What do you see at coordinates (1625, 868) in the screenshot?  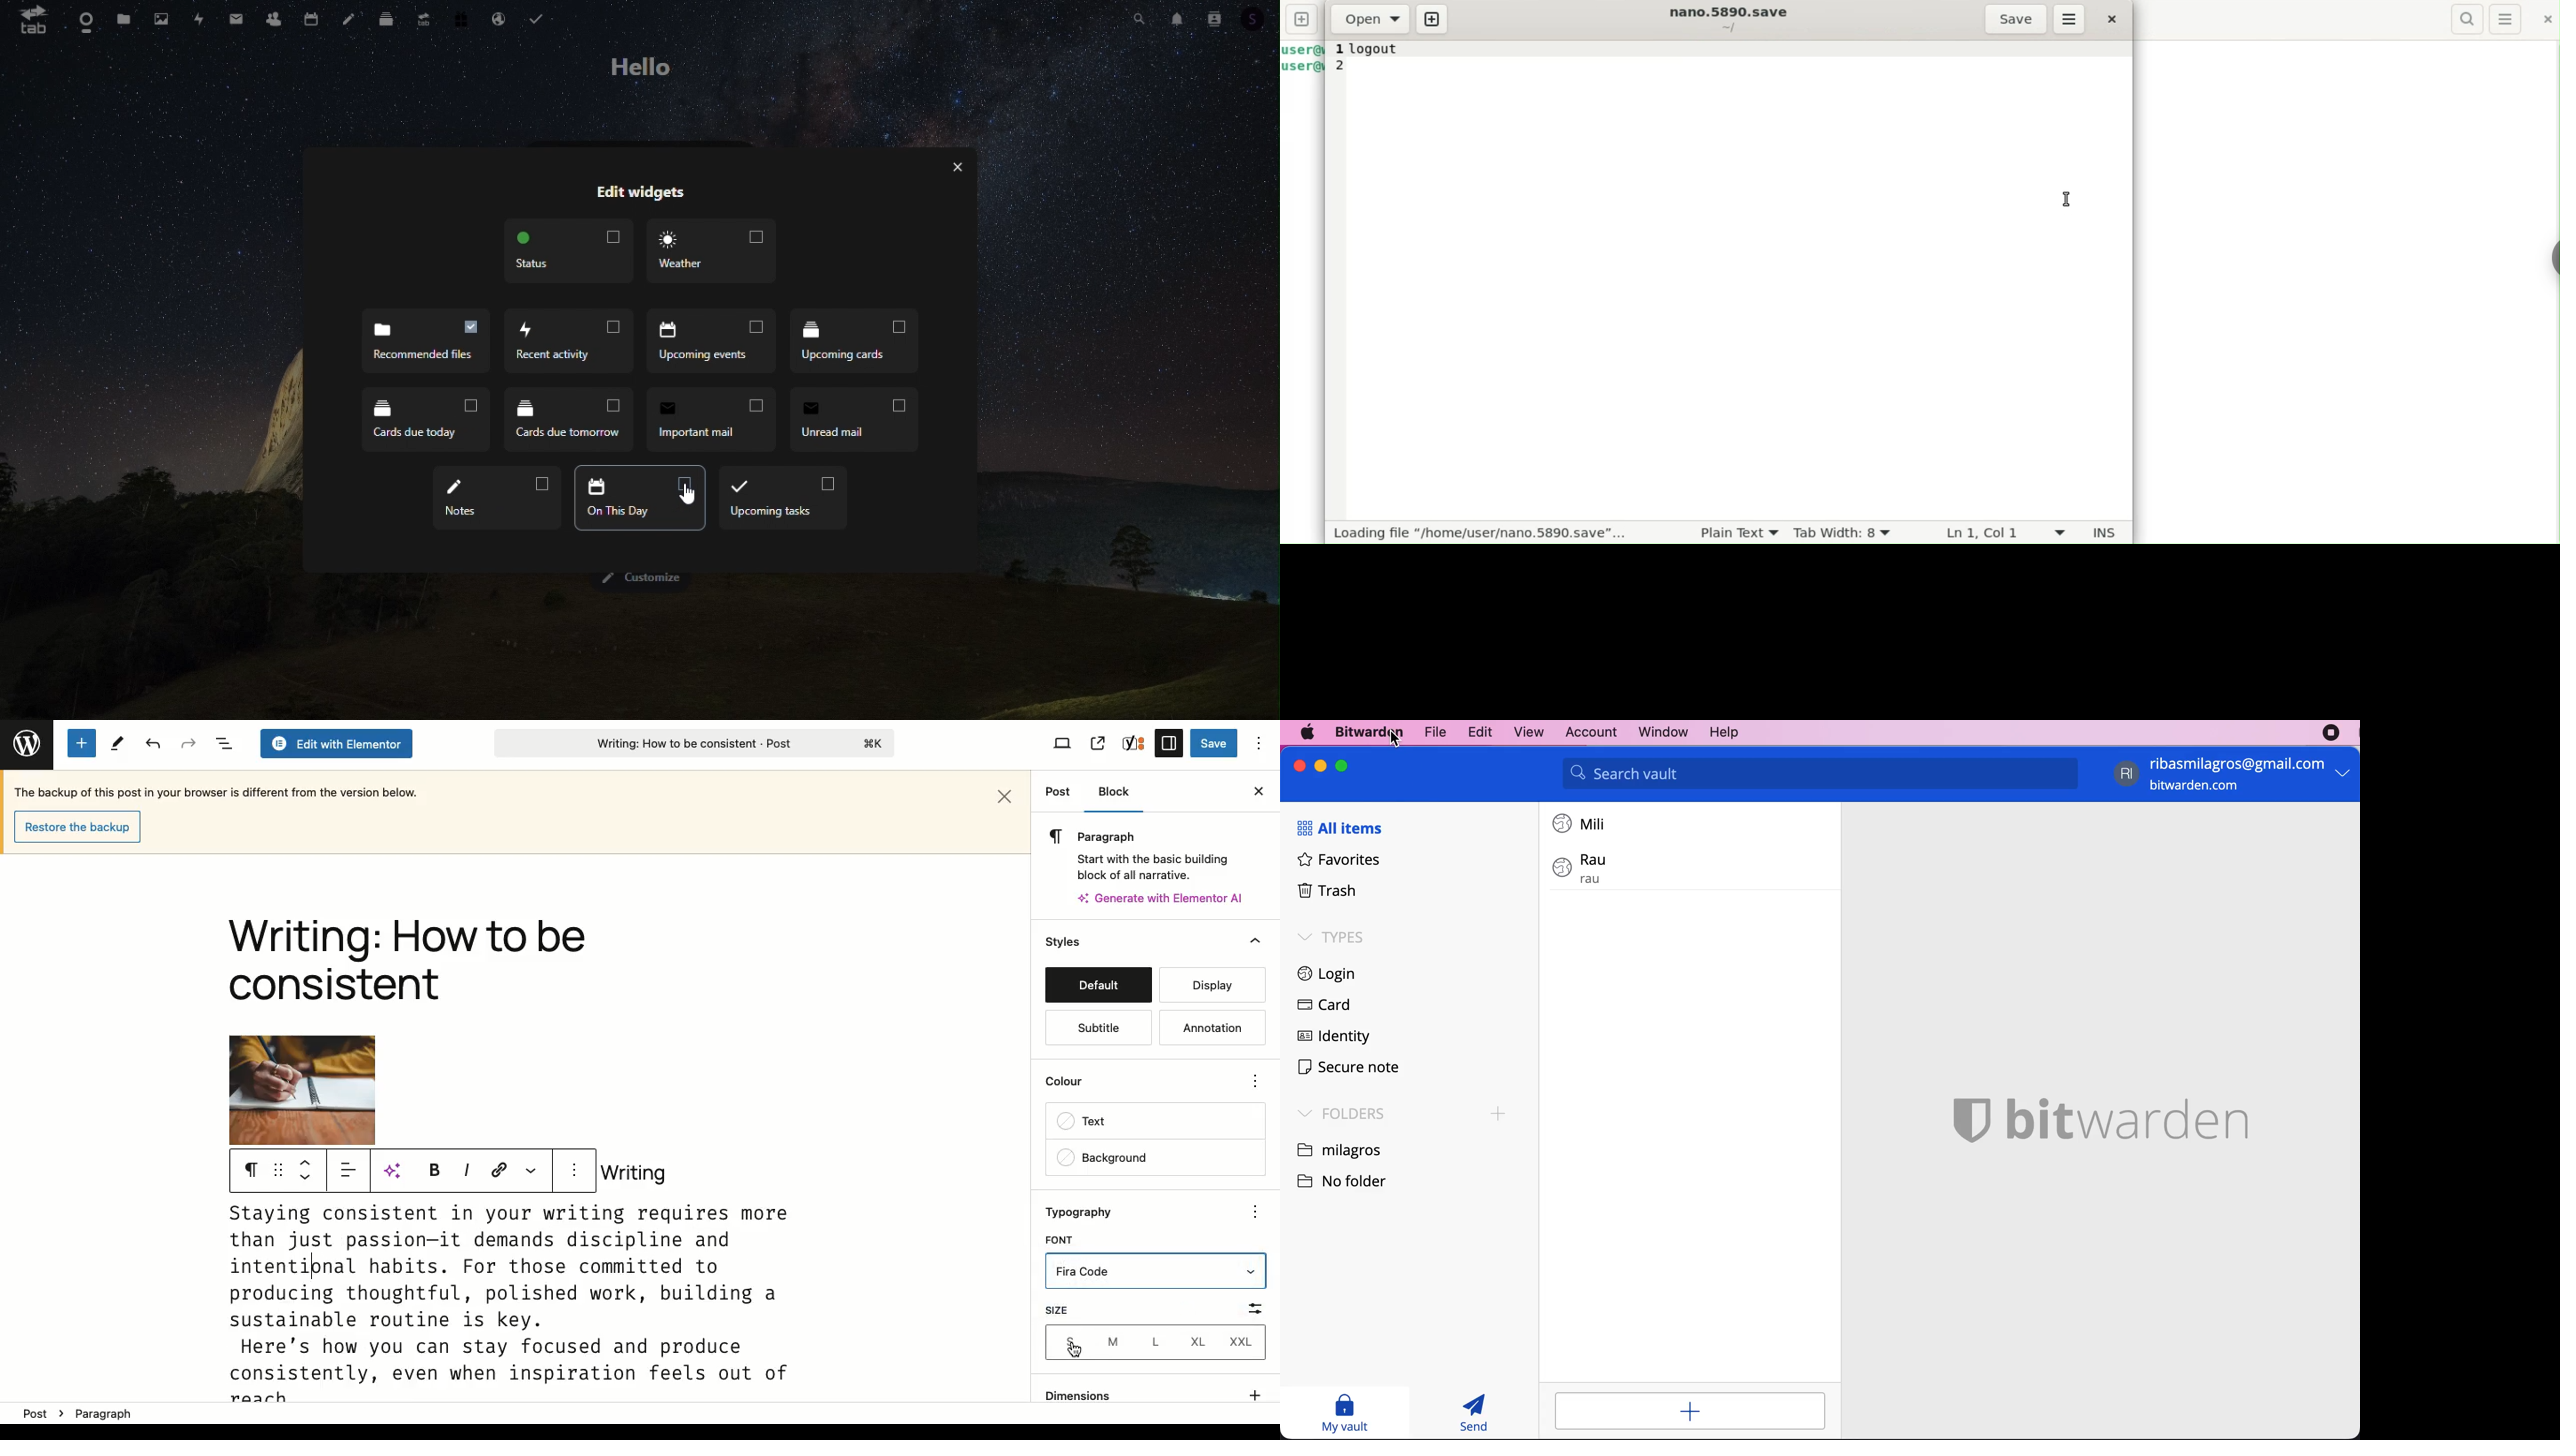 I see `login 2` at bounding box center [1625, 868].